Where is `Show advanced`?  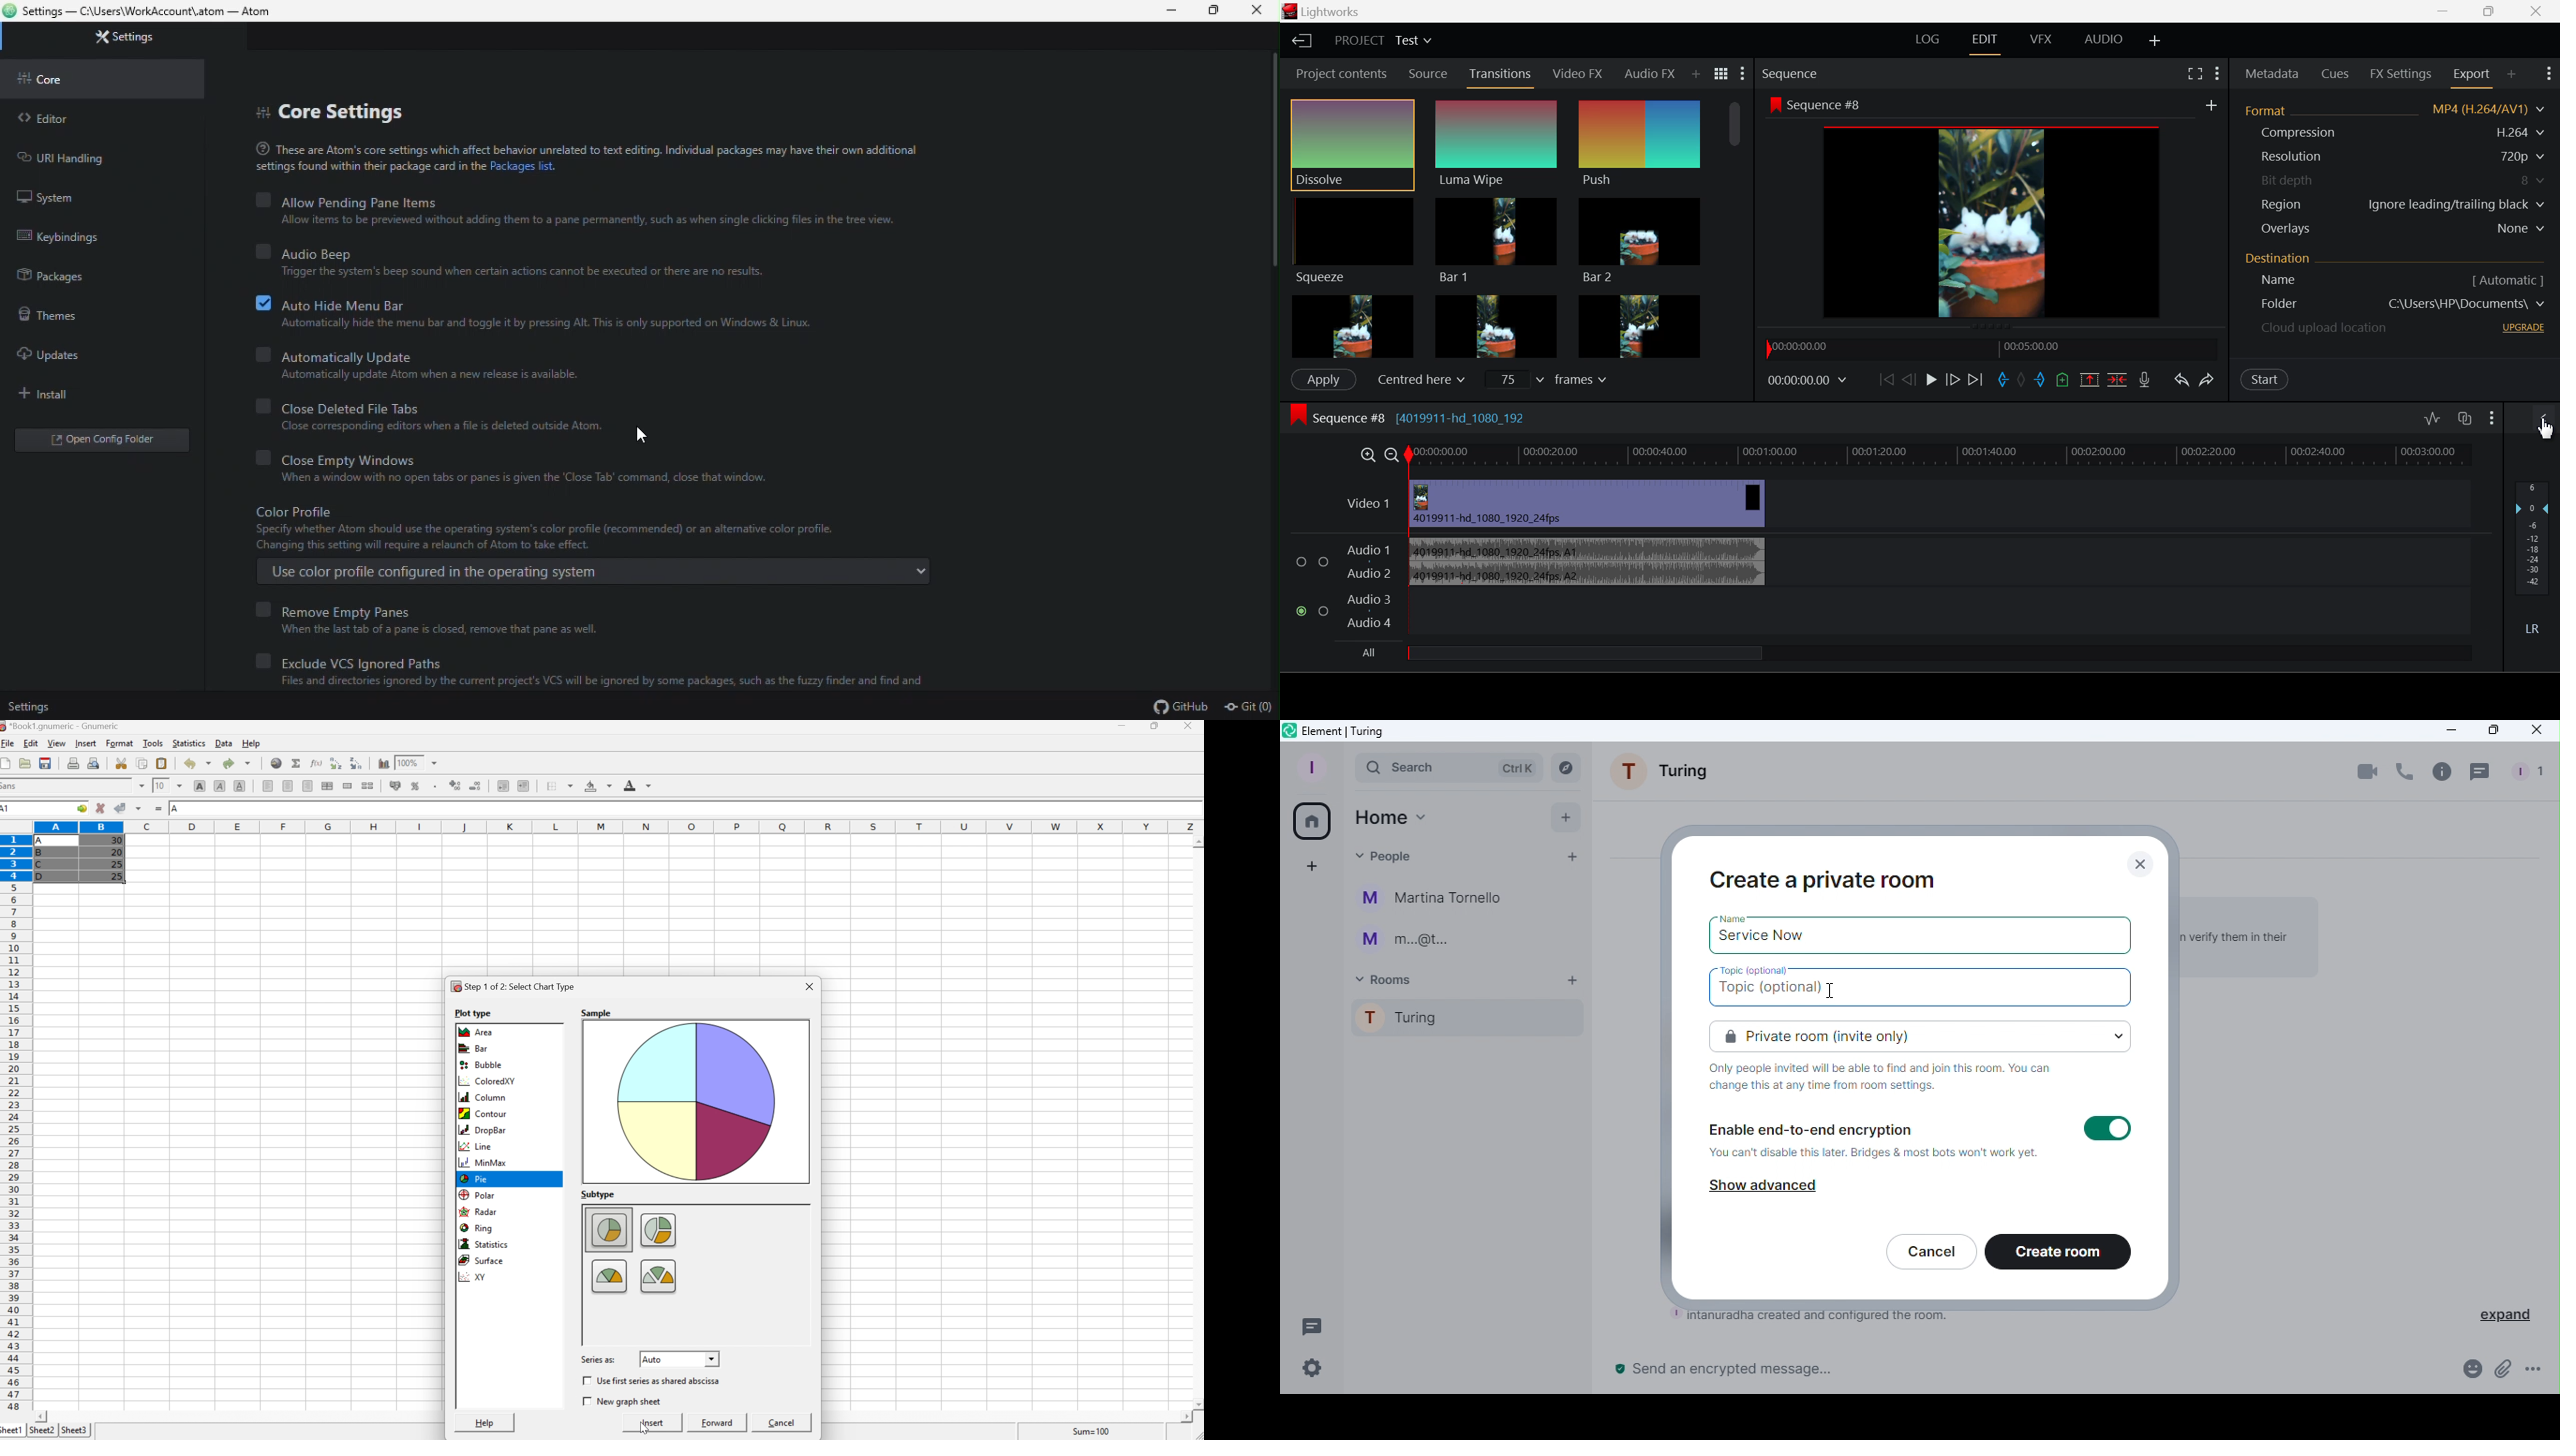
Show advanced is located at coordinates (1765, 1185).